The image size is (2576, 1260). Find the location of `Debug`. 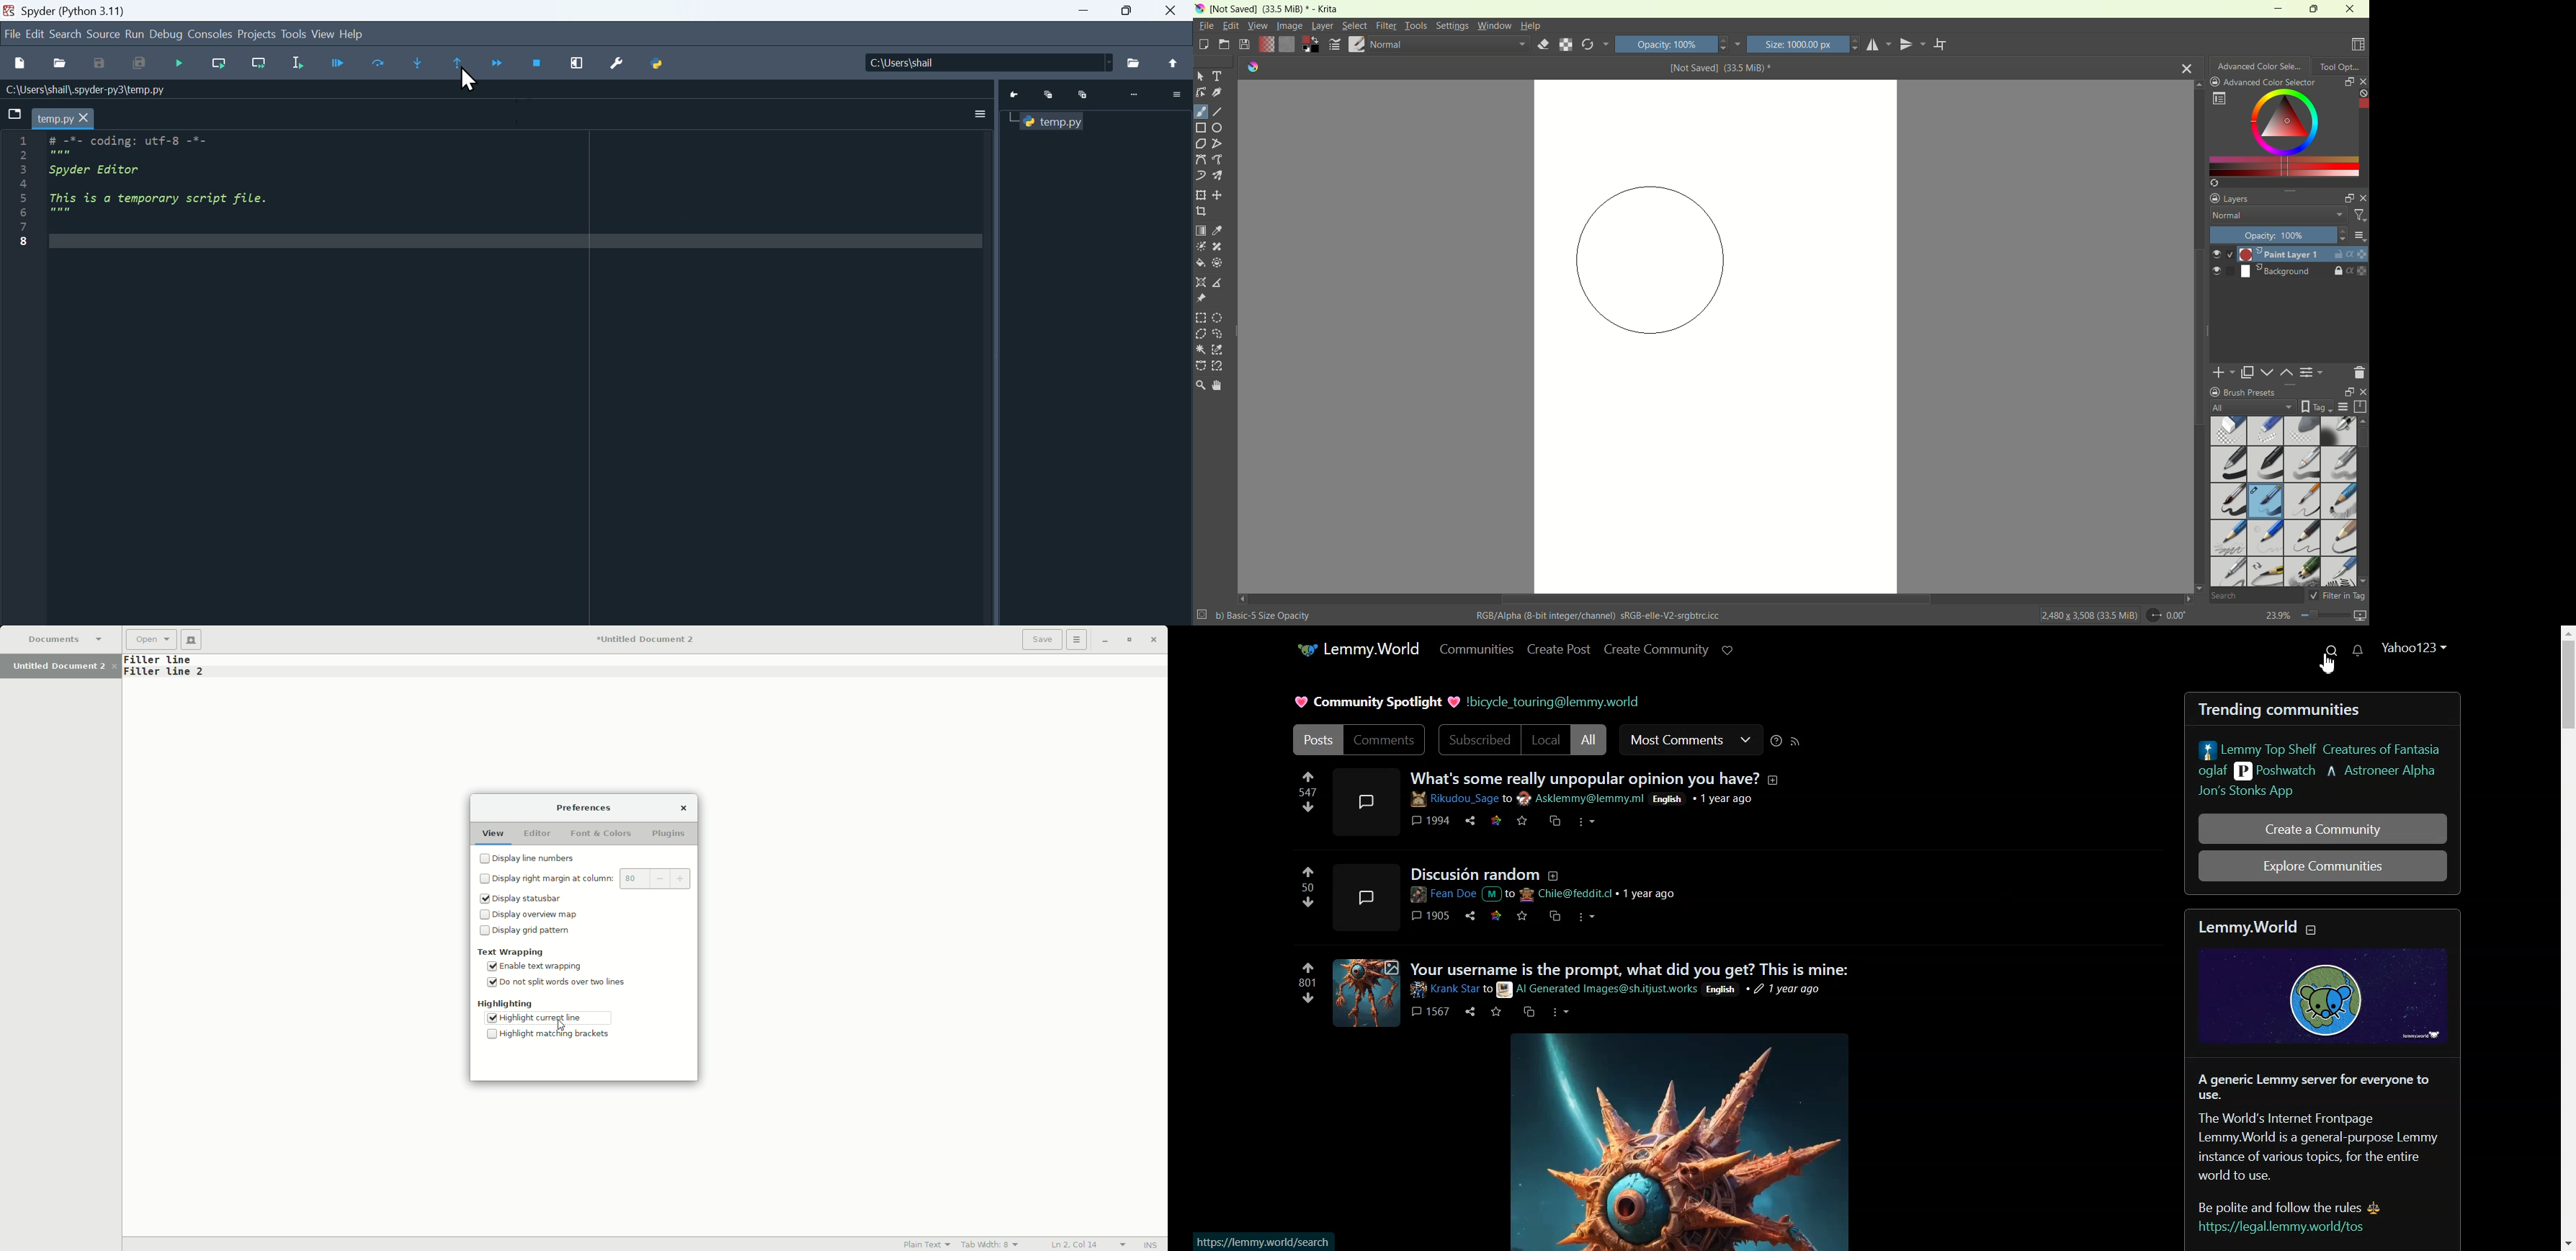

Debug is located at coordinates (166, 33).